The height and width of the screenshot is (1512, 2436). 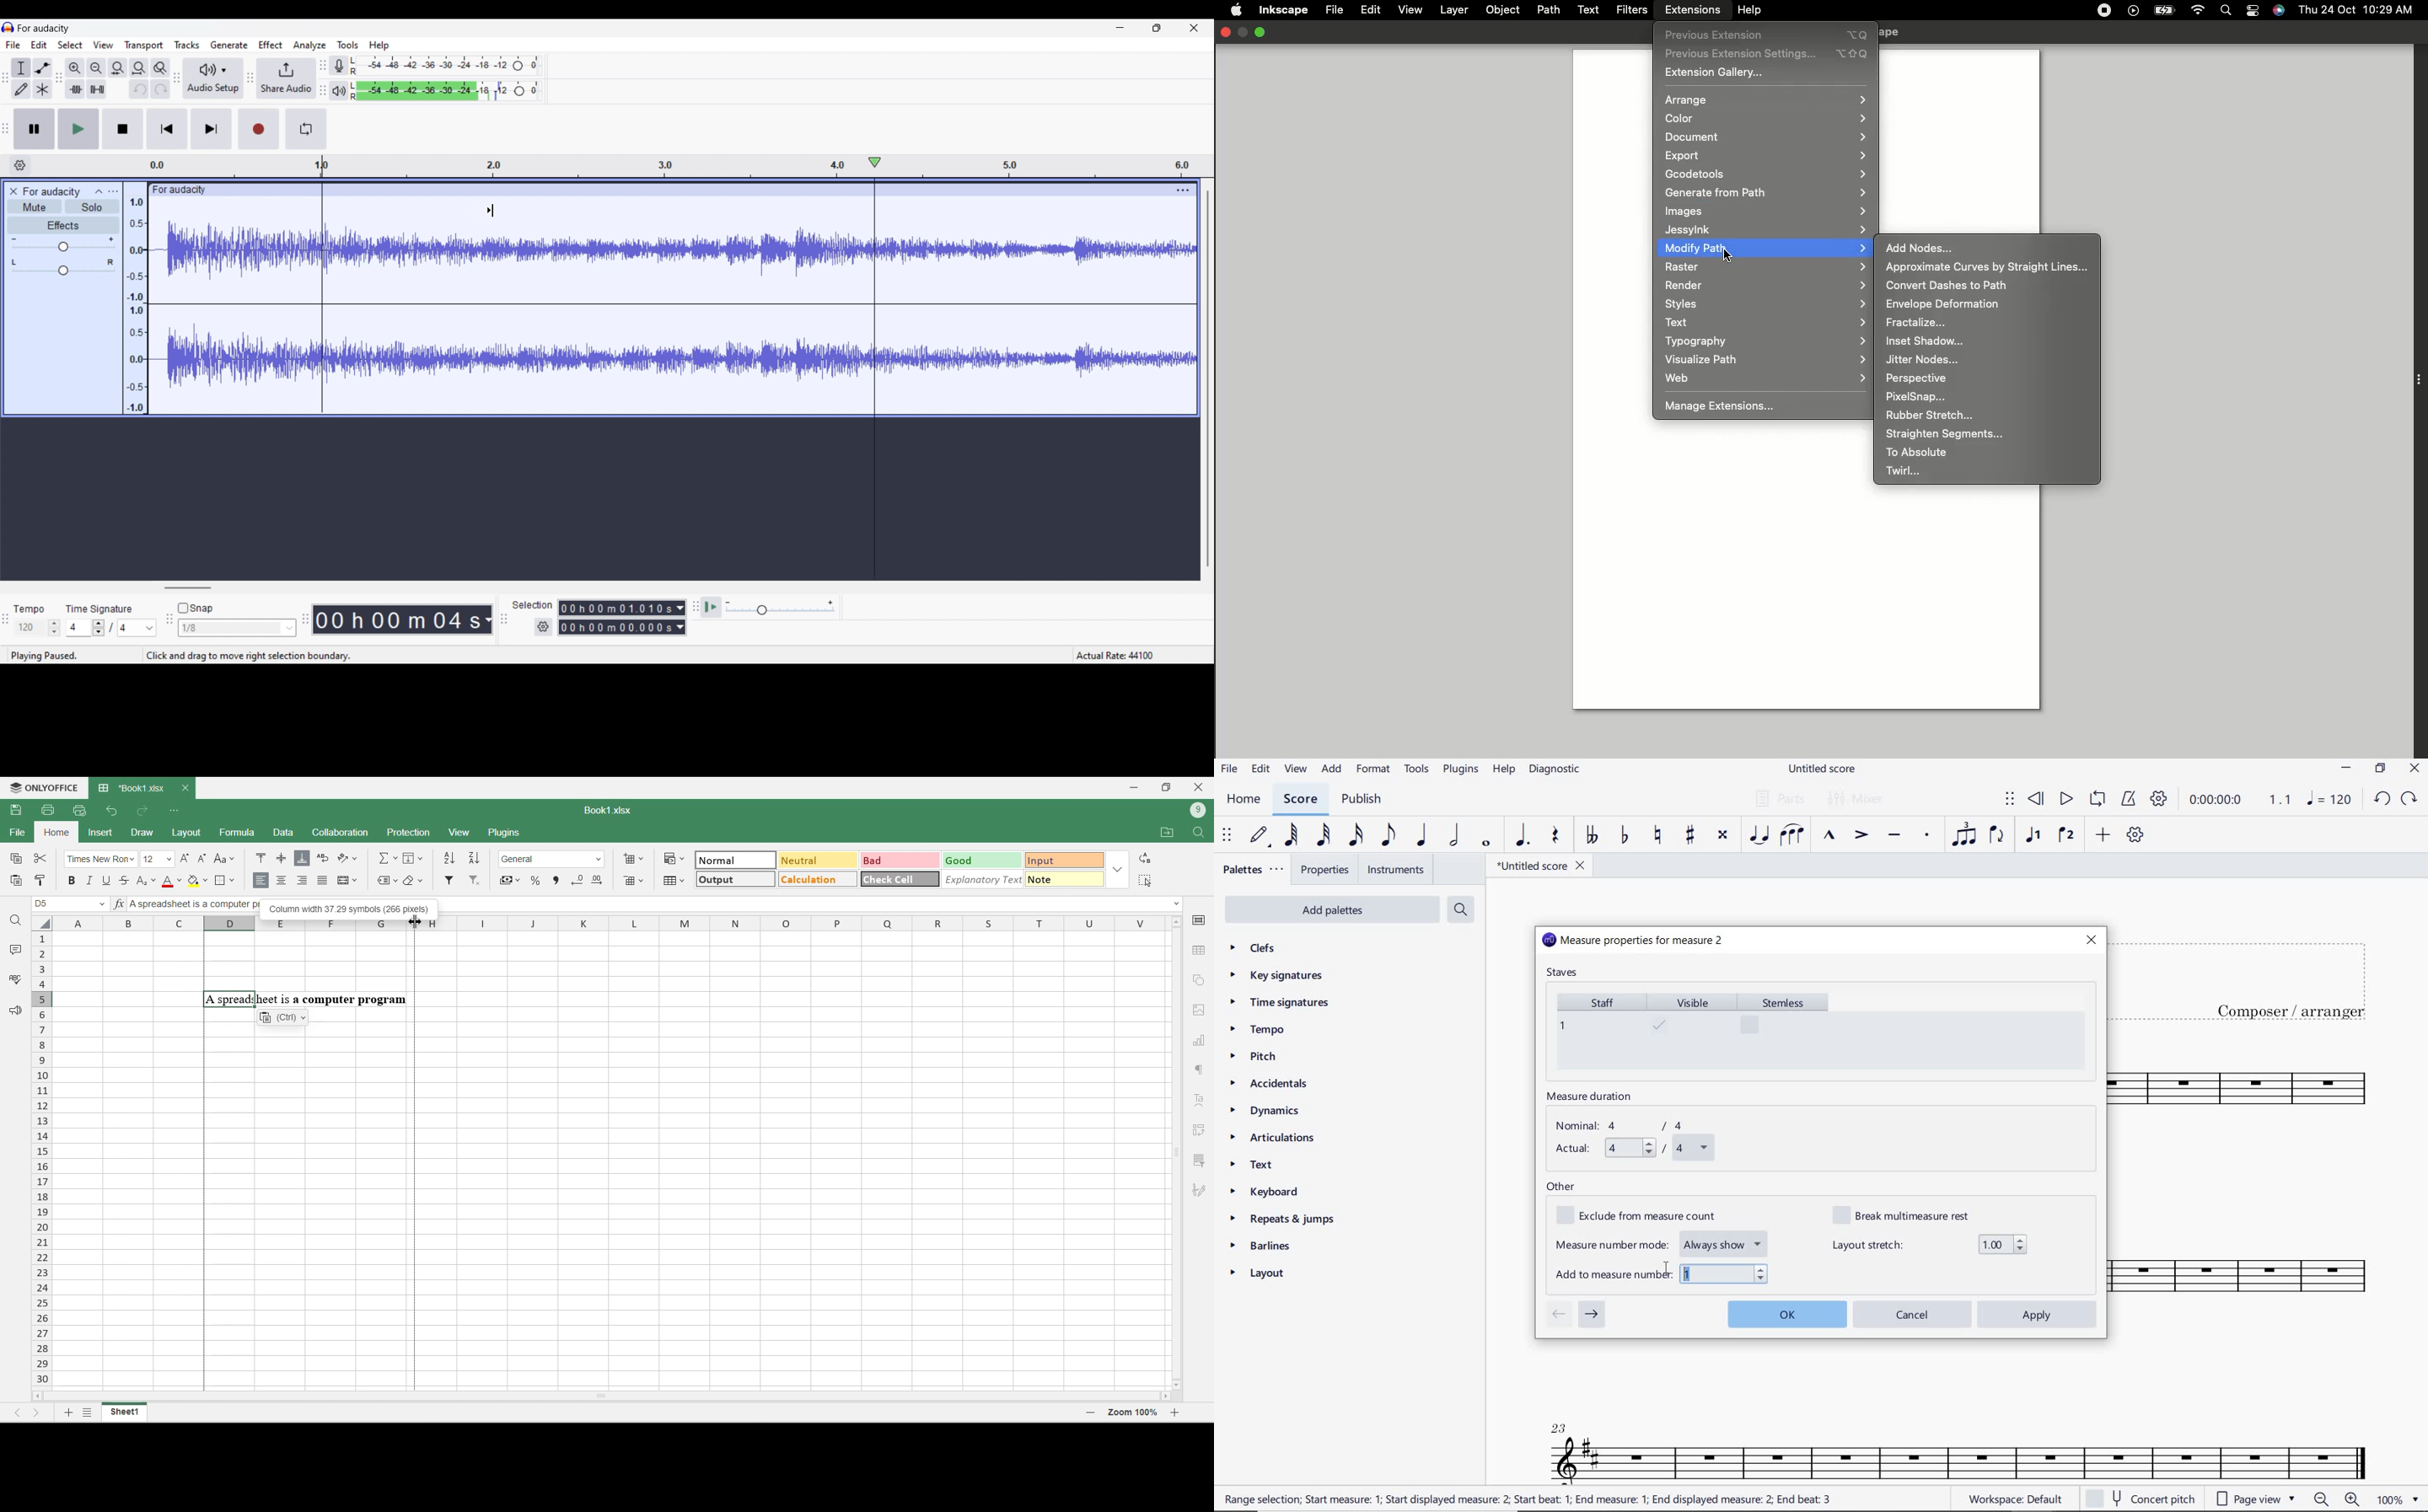 I want to click on title, so click(x=2253, y=978).